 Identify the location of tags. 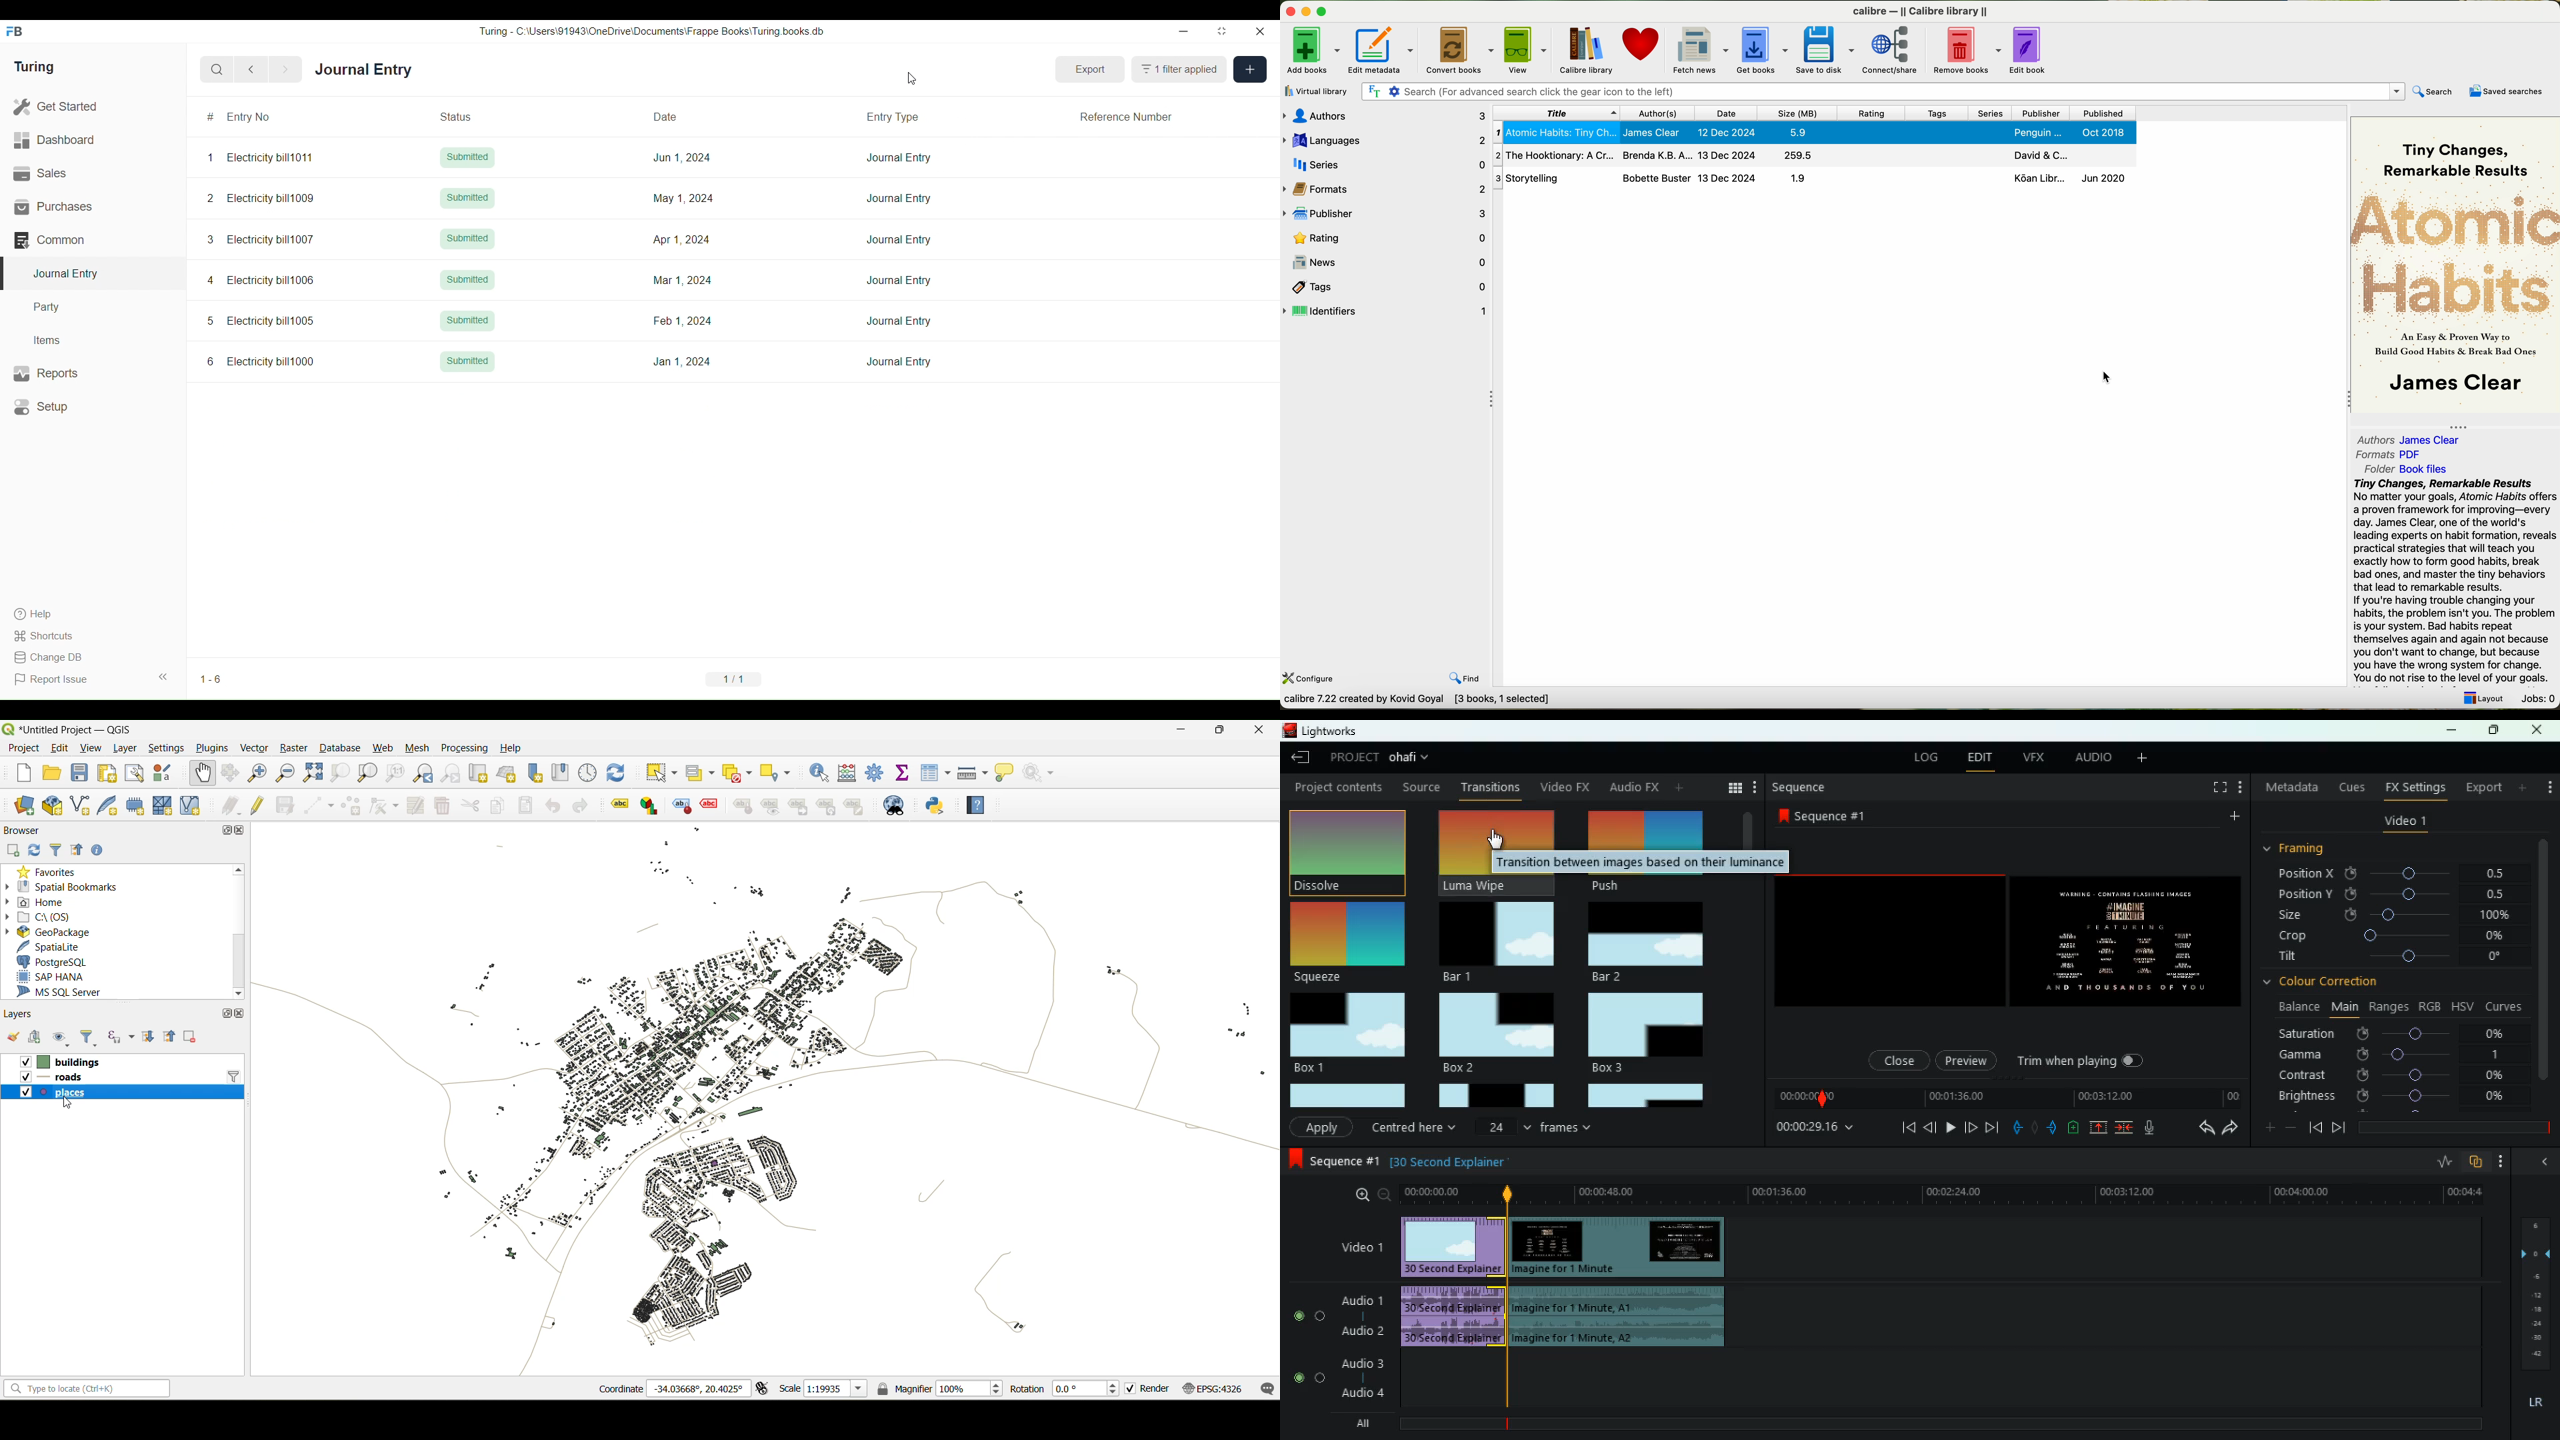
(1386, 287).